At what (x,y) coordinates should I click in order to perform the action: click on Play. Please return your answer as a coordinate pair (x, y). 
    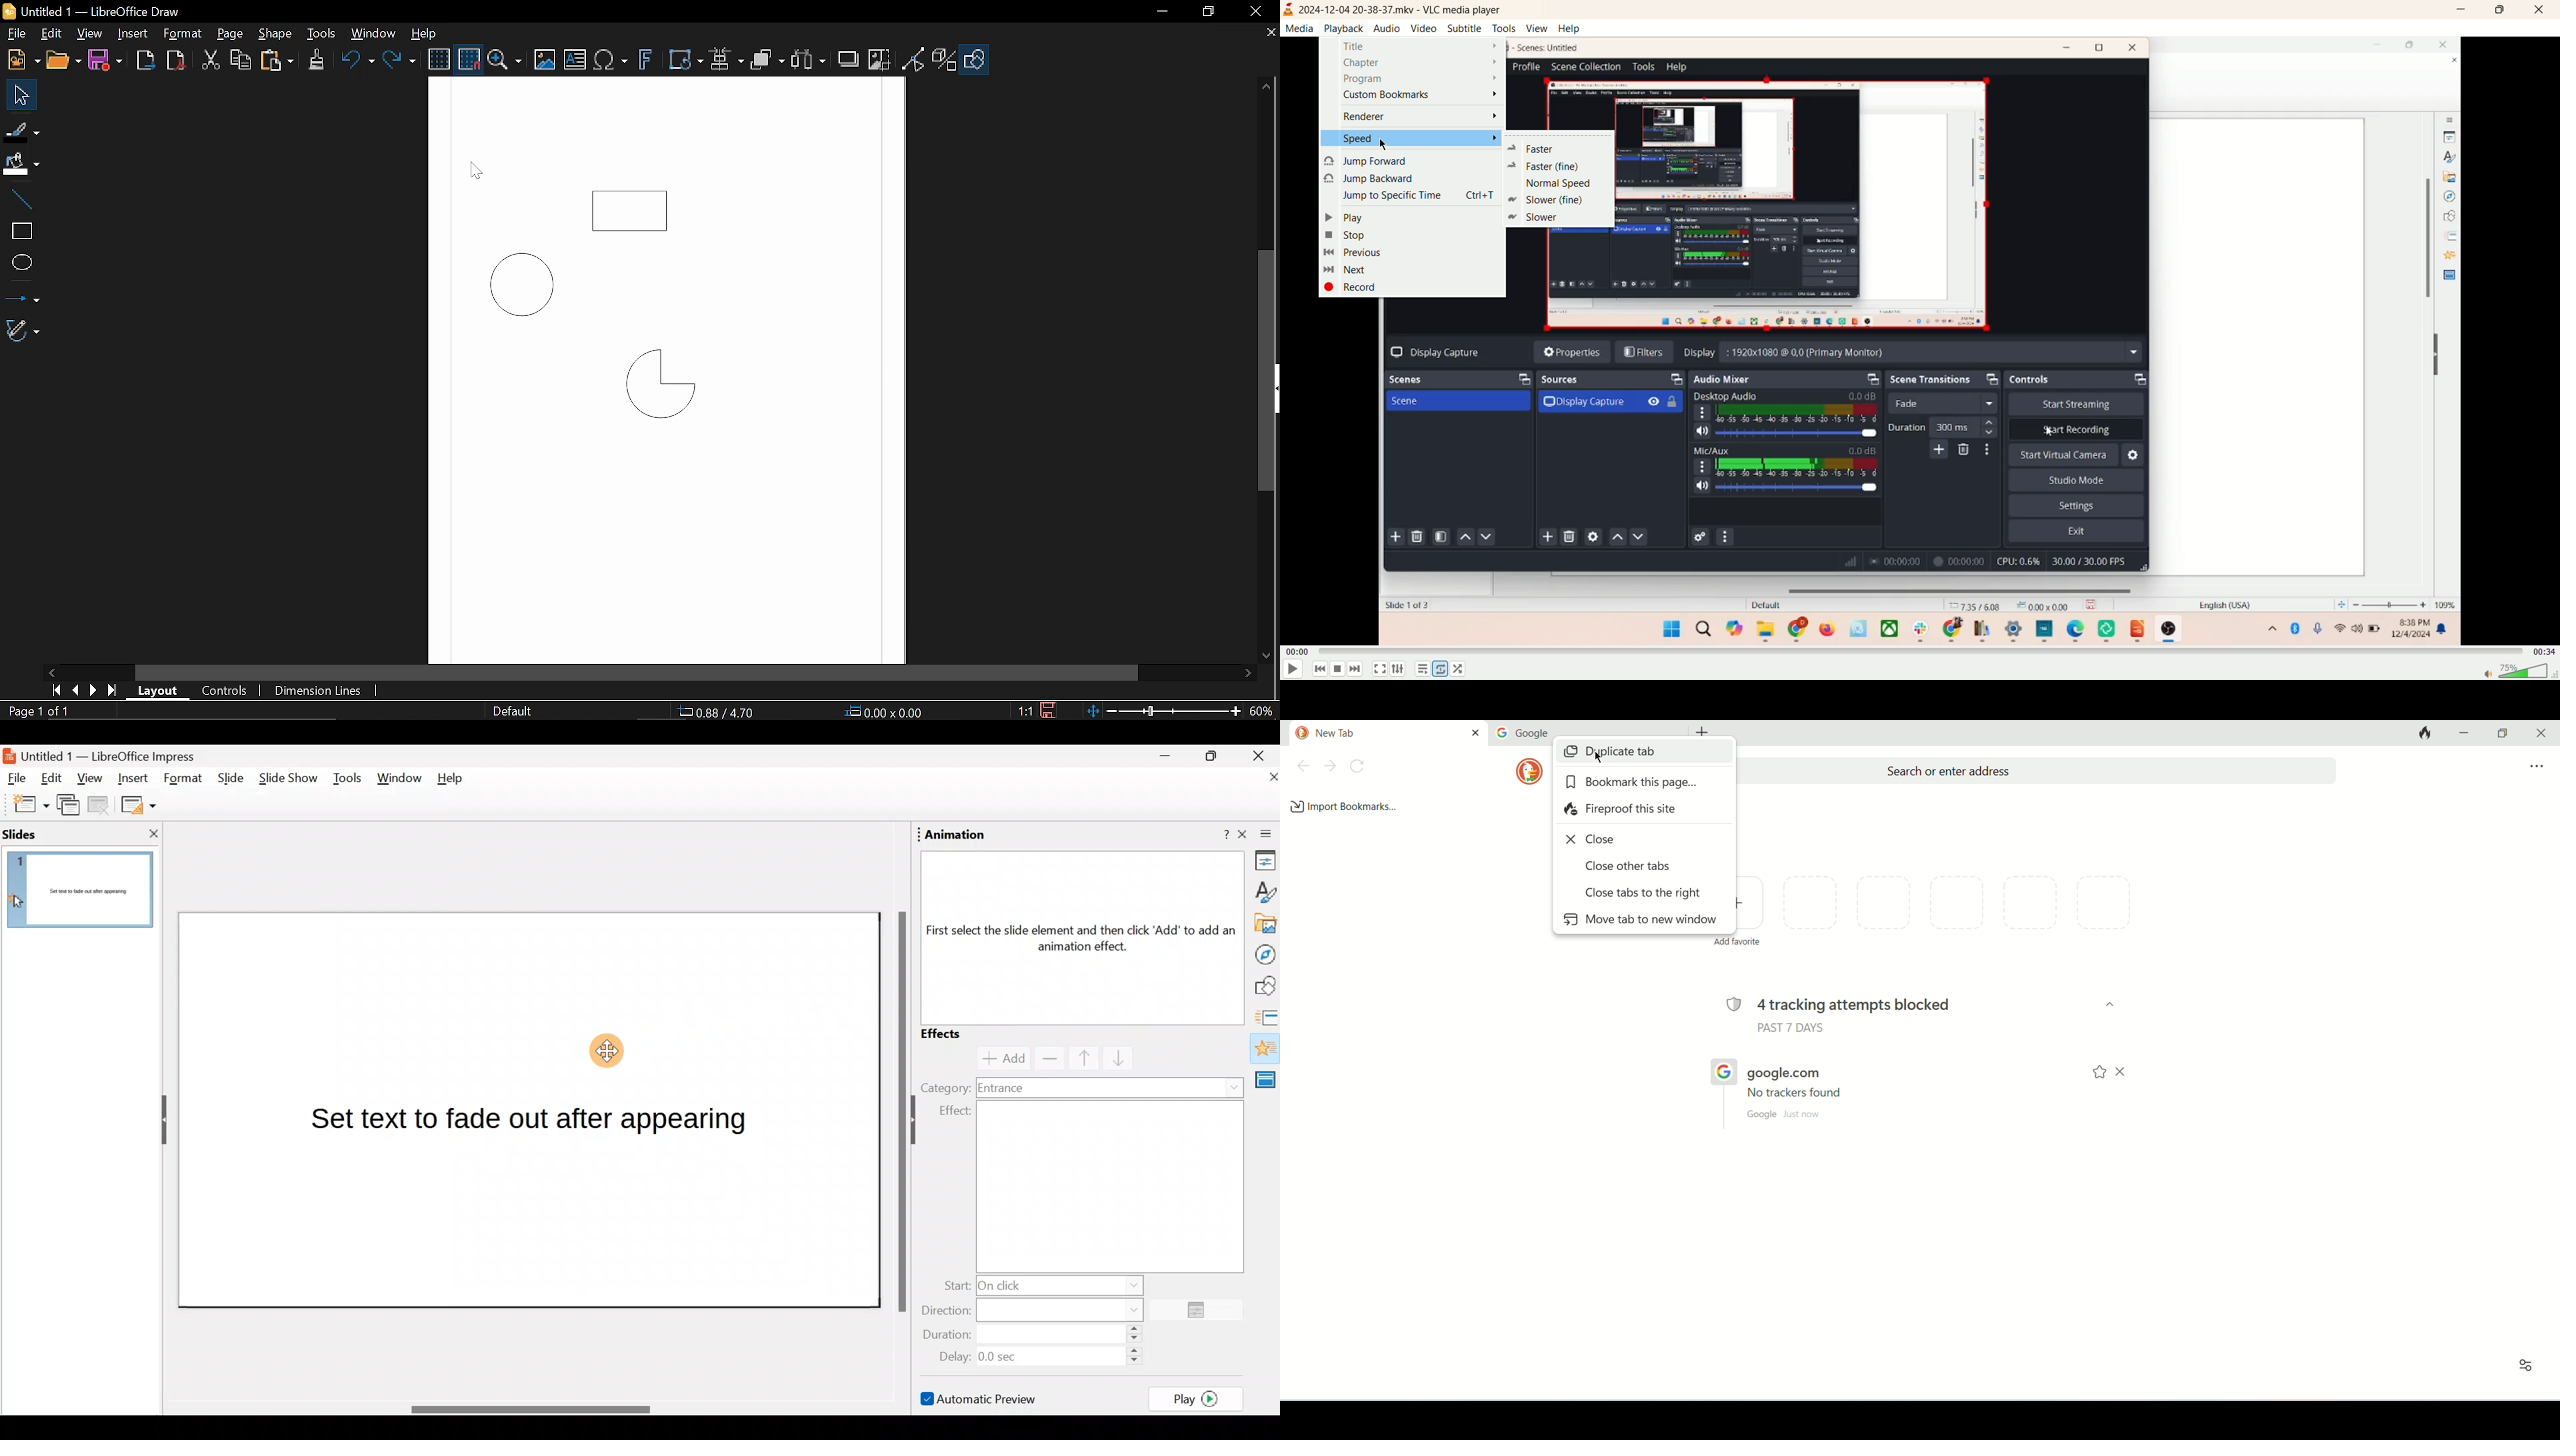
    Looking at the image, I should click on (1200, 1398).